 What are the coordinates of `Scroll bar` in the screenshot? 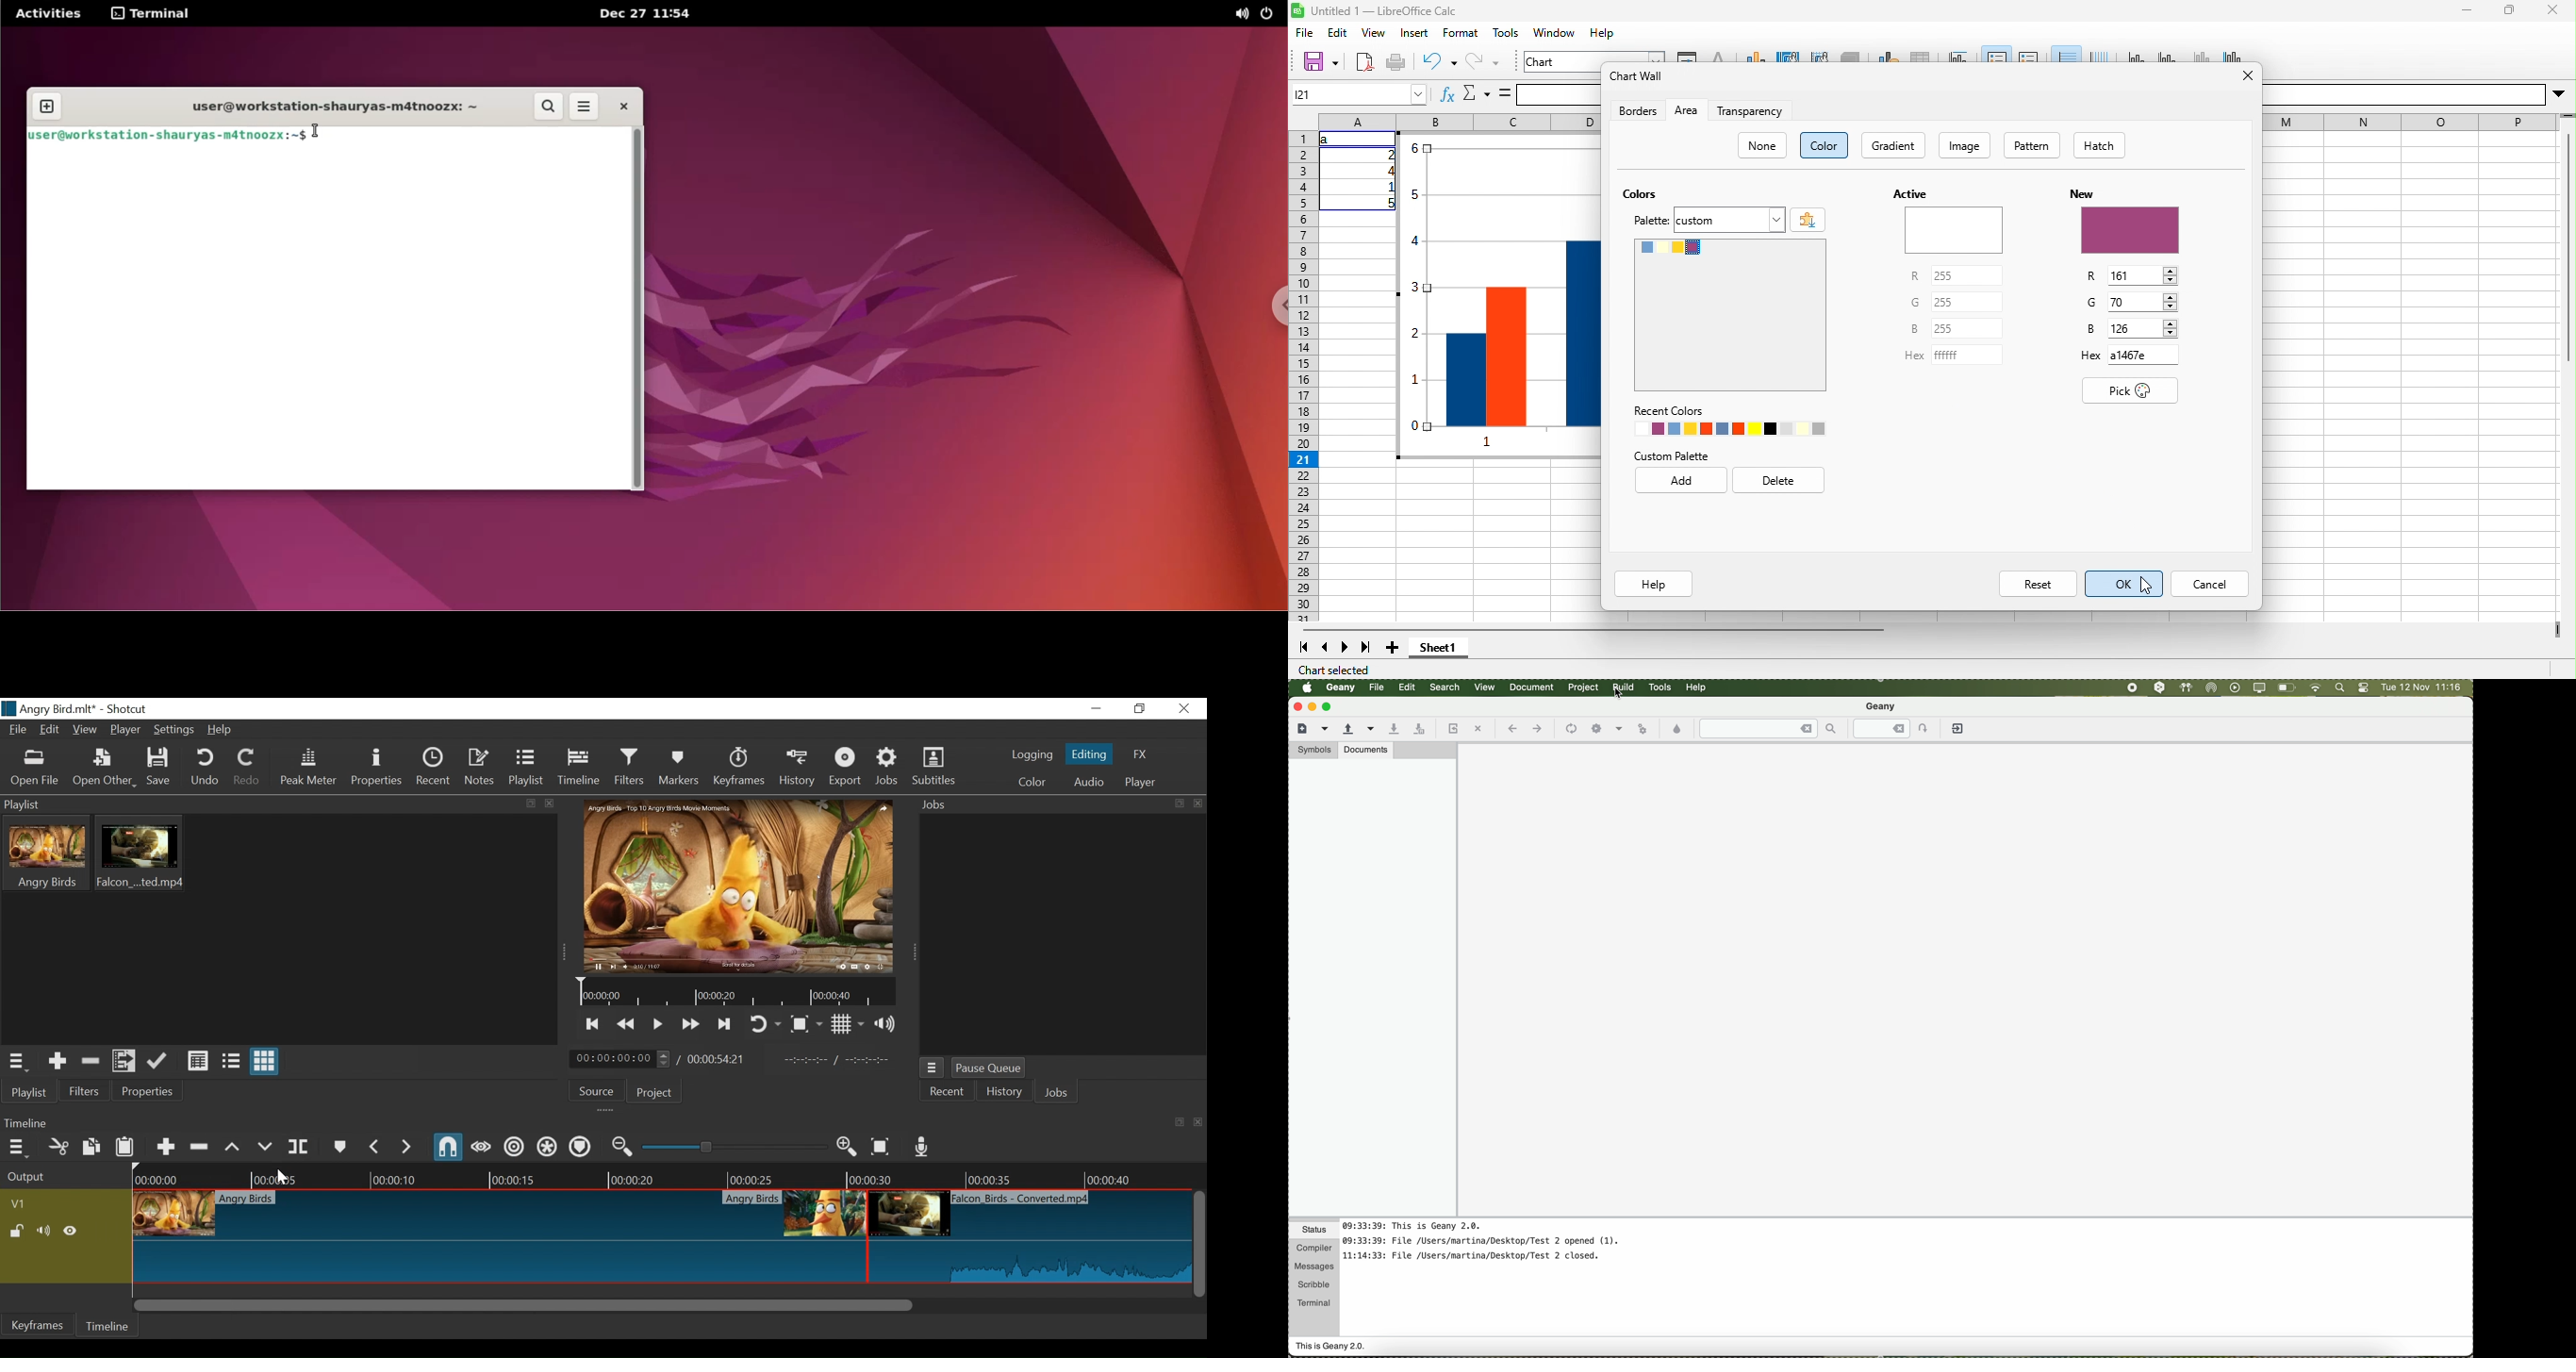 It's located at (663, 1305).